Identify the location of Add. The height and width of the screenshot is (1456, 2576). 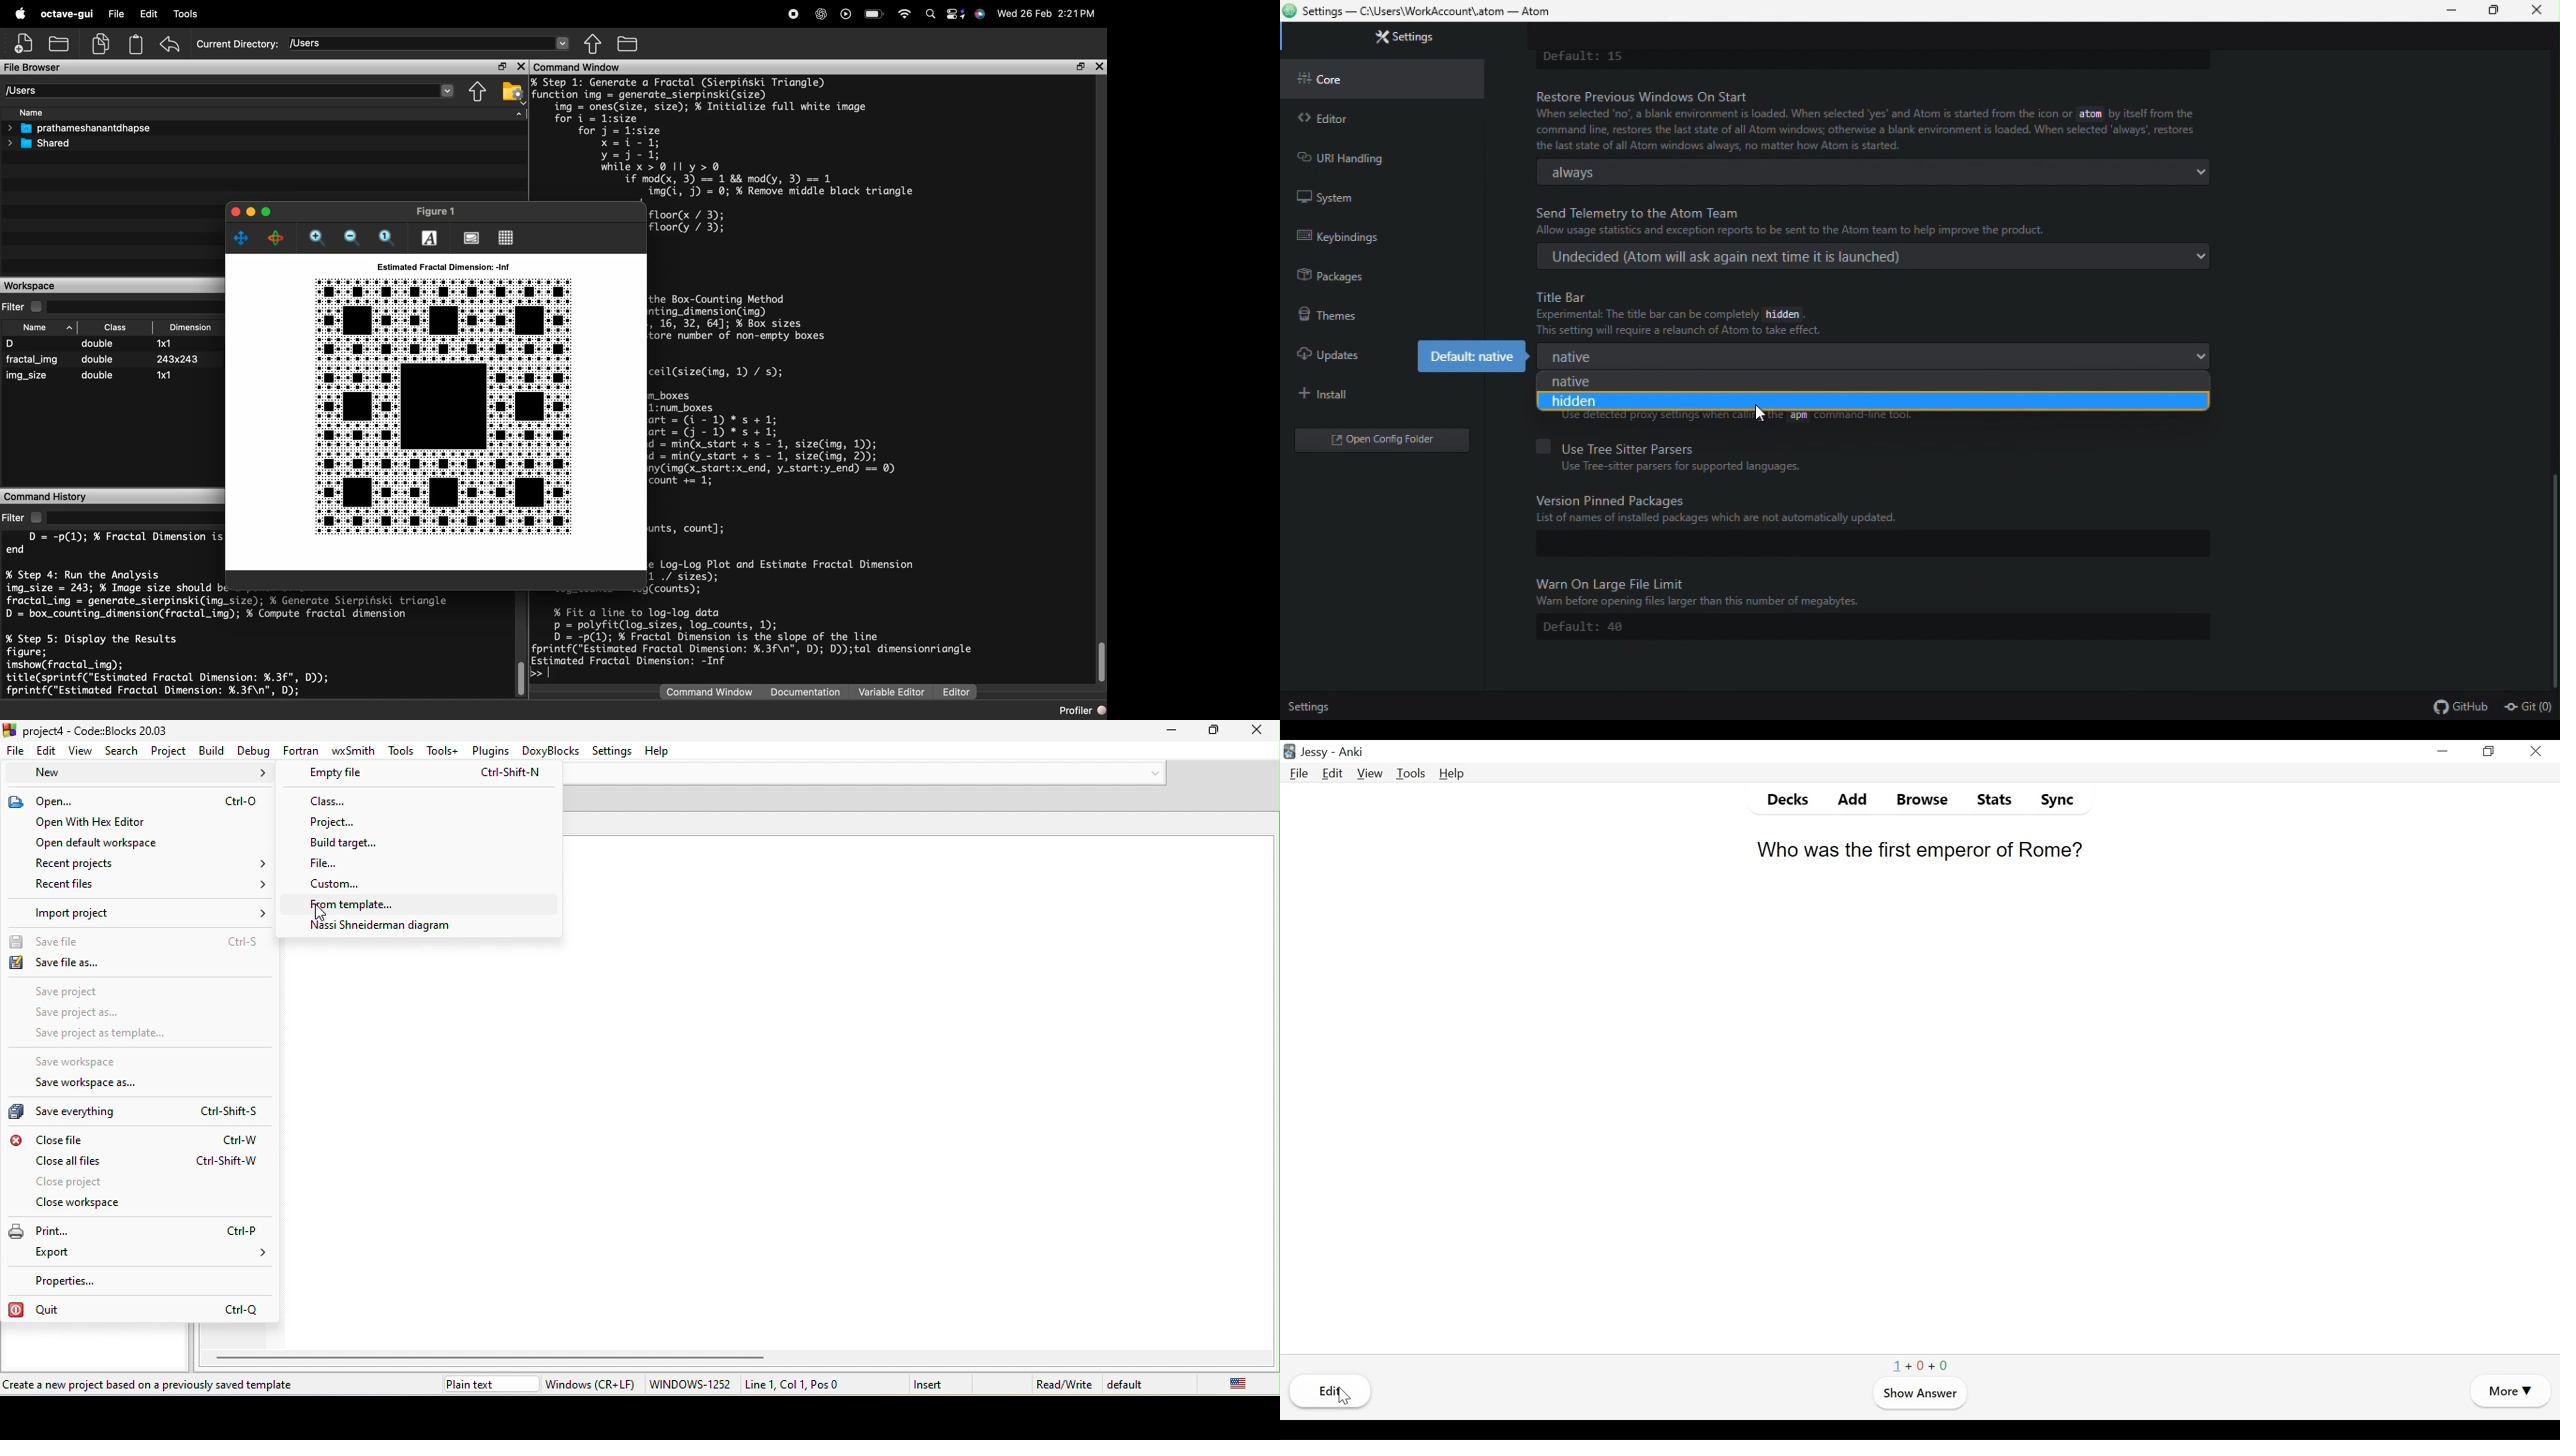
(1843, 799).